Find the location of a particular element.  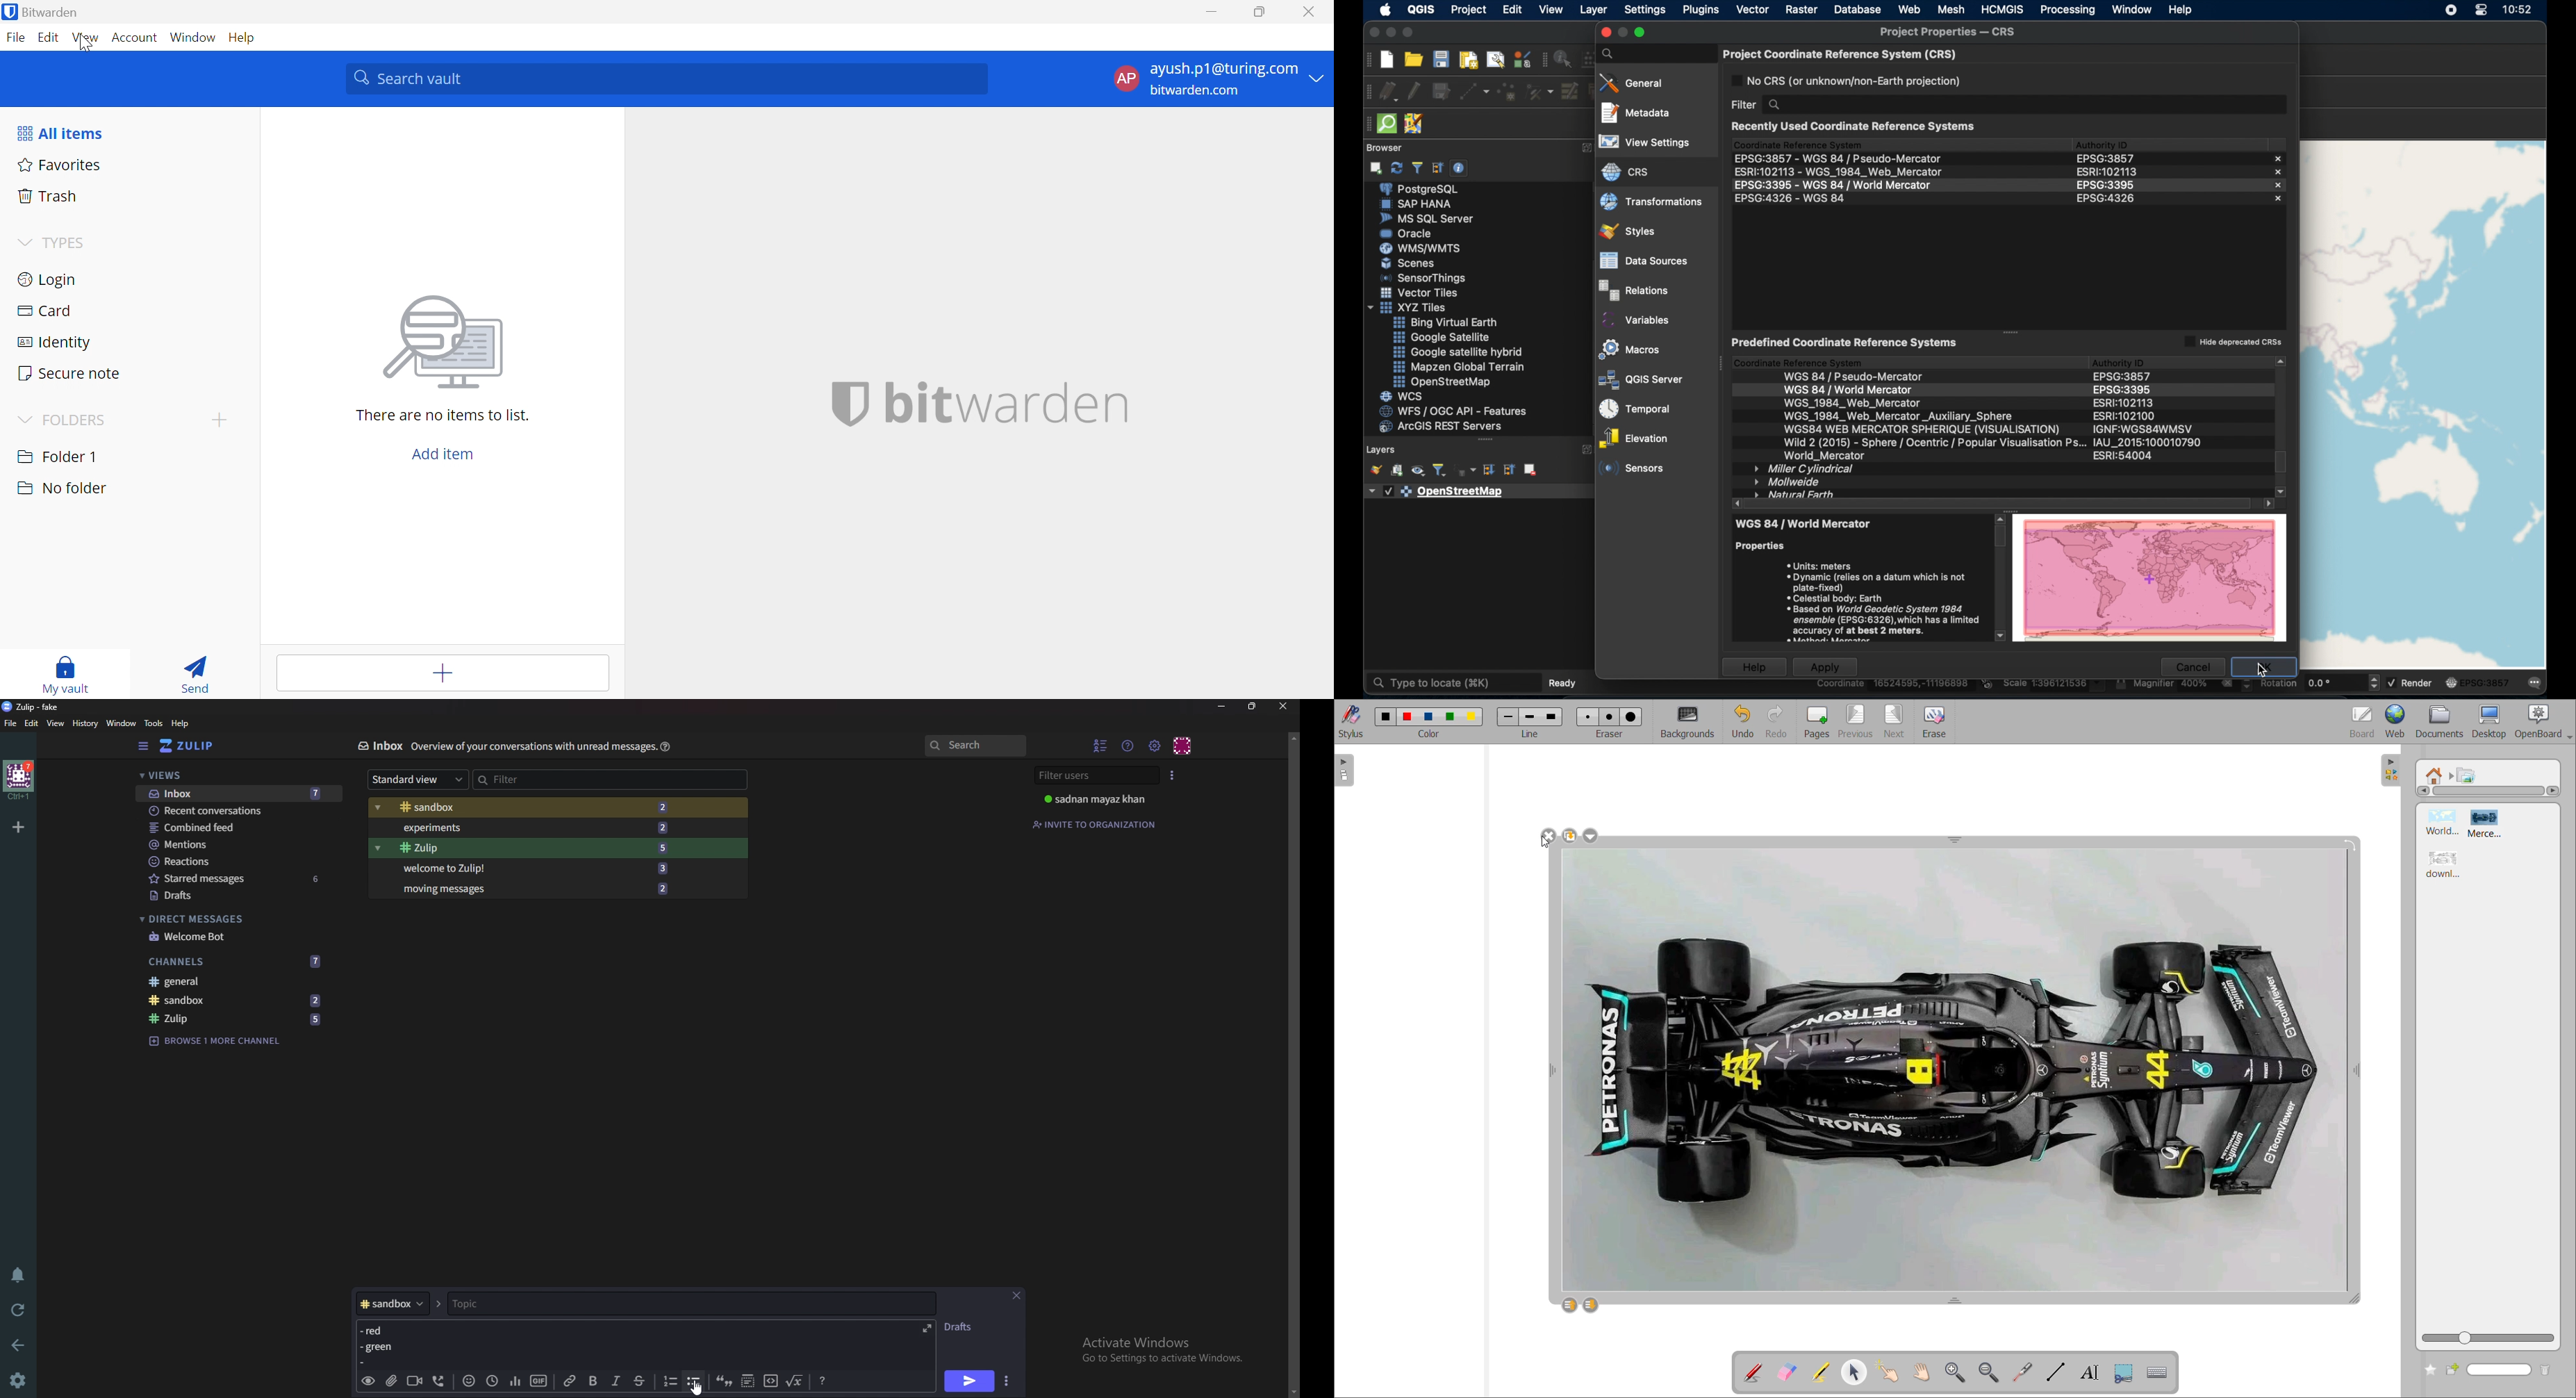

Strike through is located at coordinates (639, 1381).